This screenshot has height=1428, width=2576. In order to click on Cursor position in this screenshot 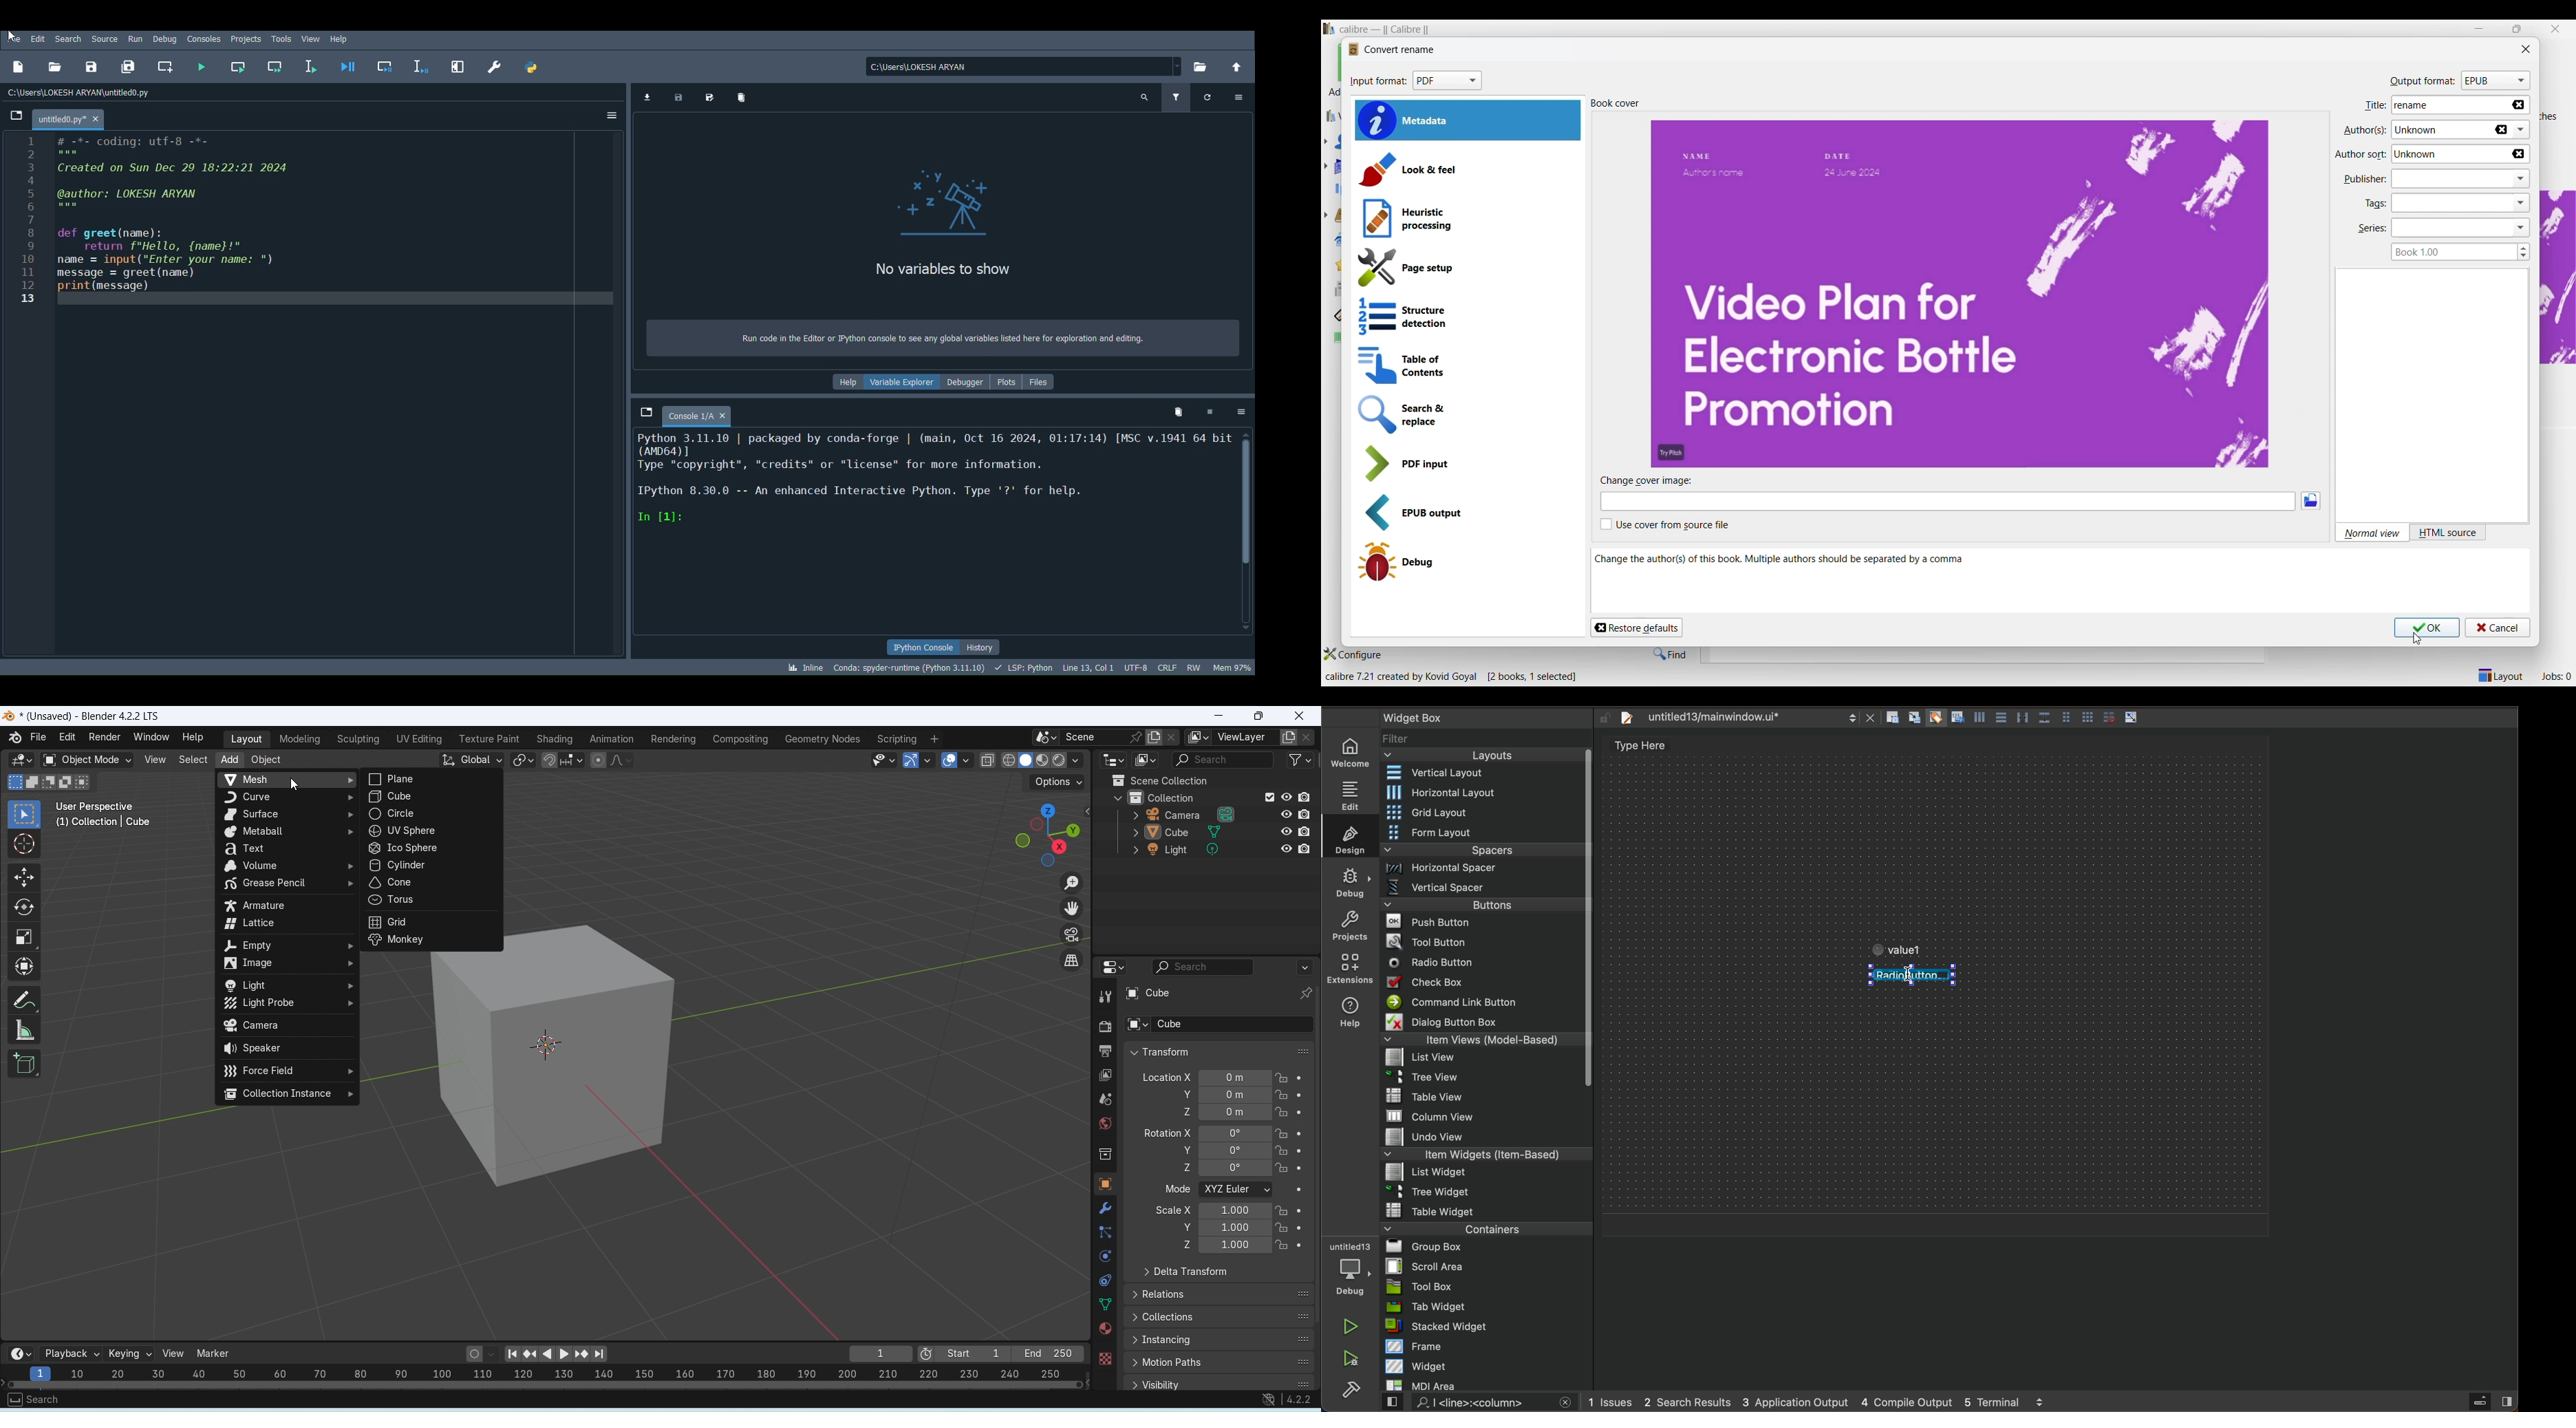, I will do `click(1090, 667)`.